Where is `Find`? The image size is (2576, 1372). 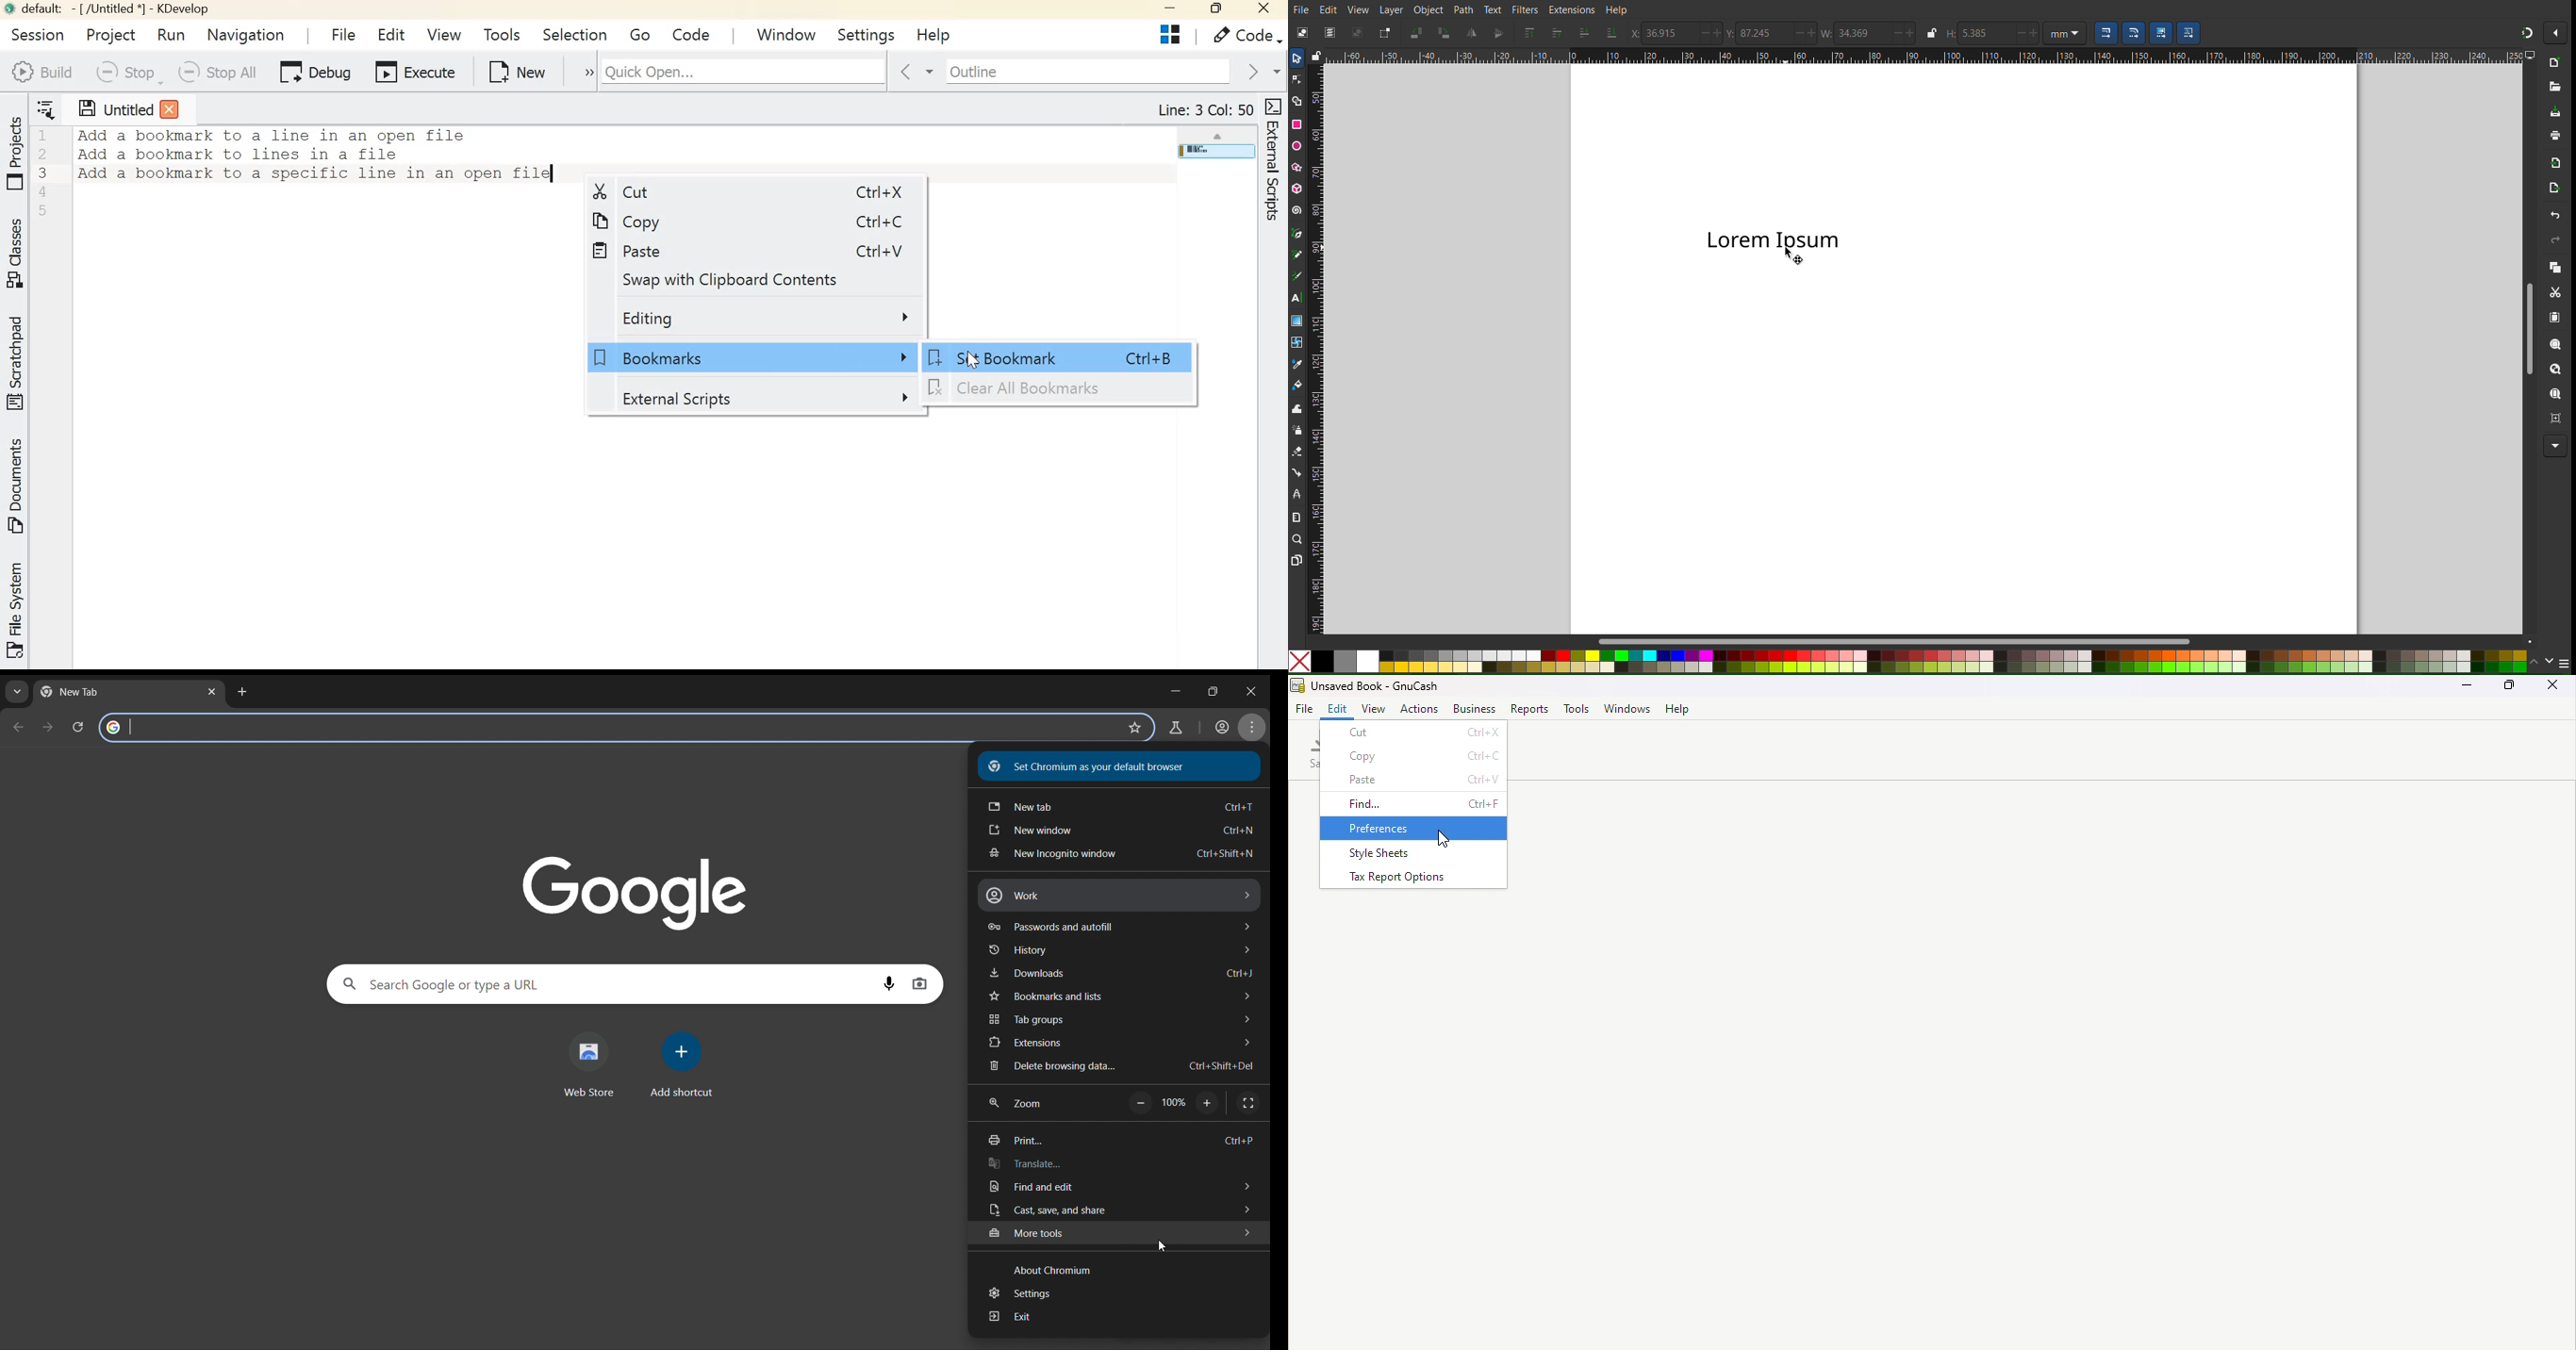 Find is located at coordinates (1414, 803).